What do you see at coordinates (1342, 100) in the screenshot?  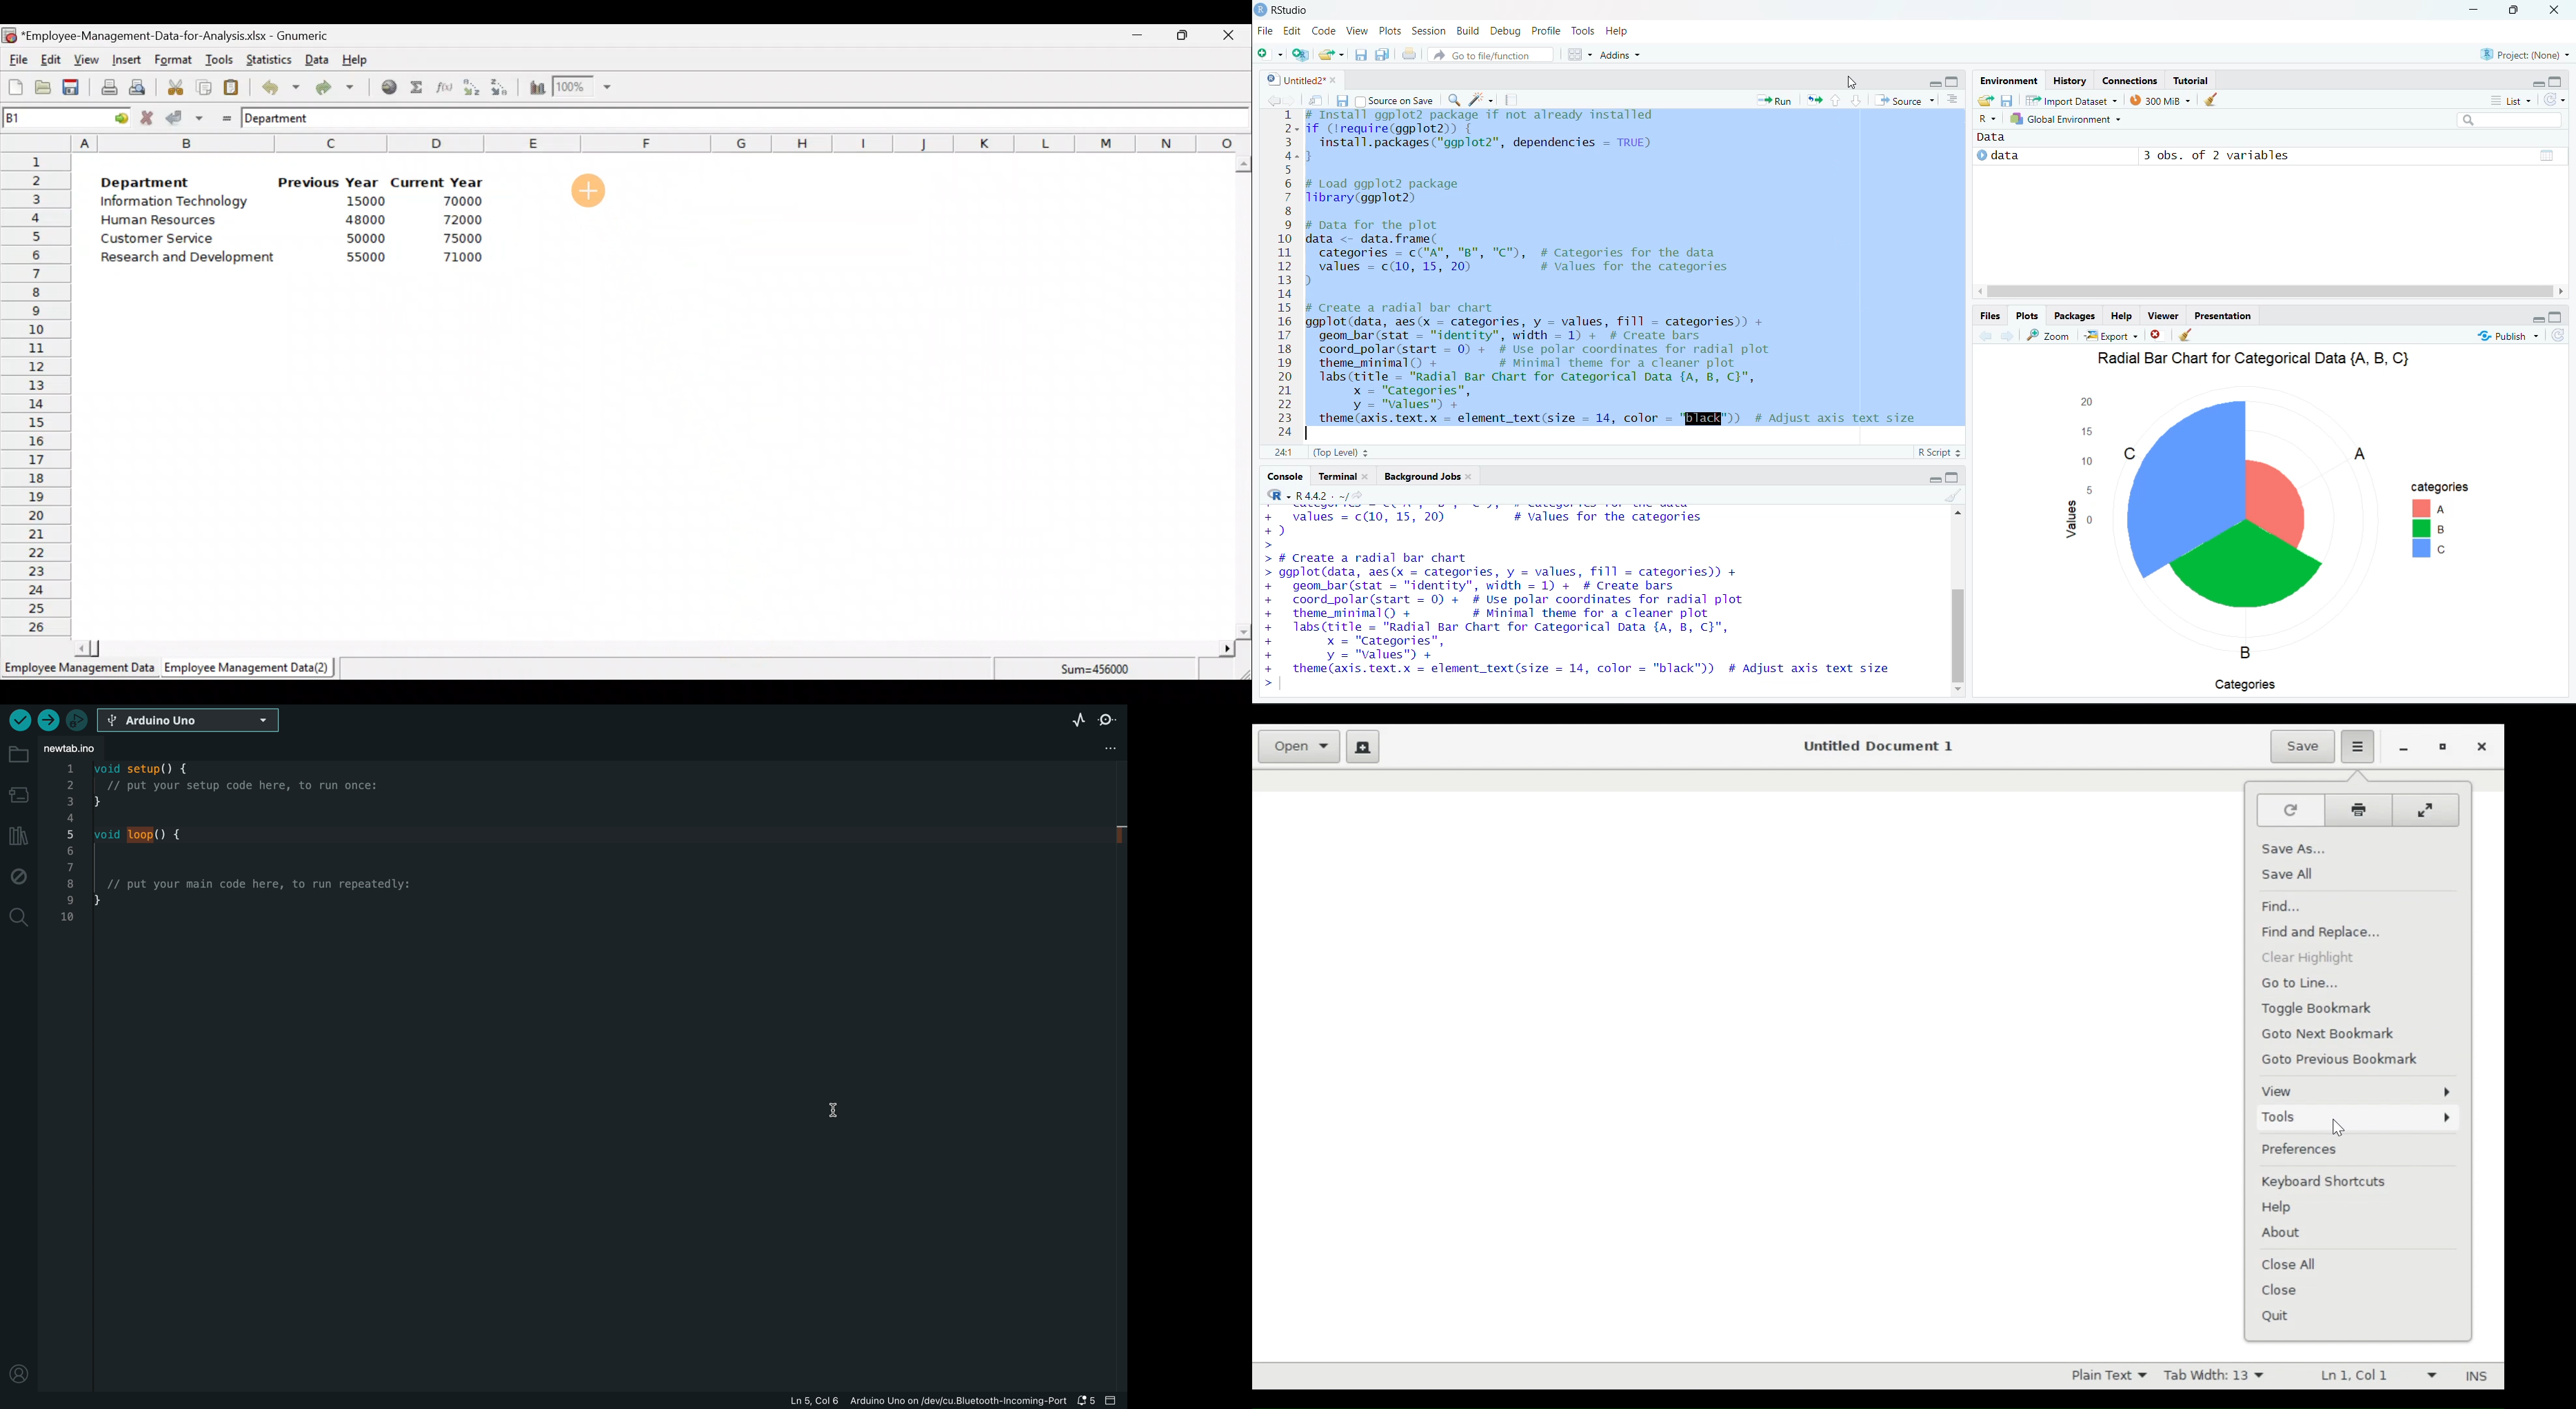 I see `save current document` at bounding box center [1342, 100].